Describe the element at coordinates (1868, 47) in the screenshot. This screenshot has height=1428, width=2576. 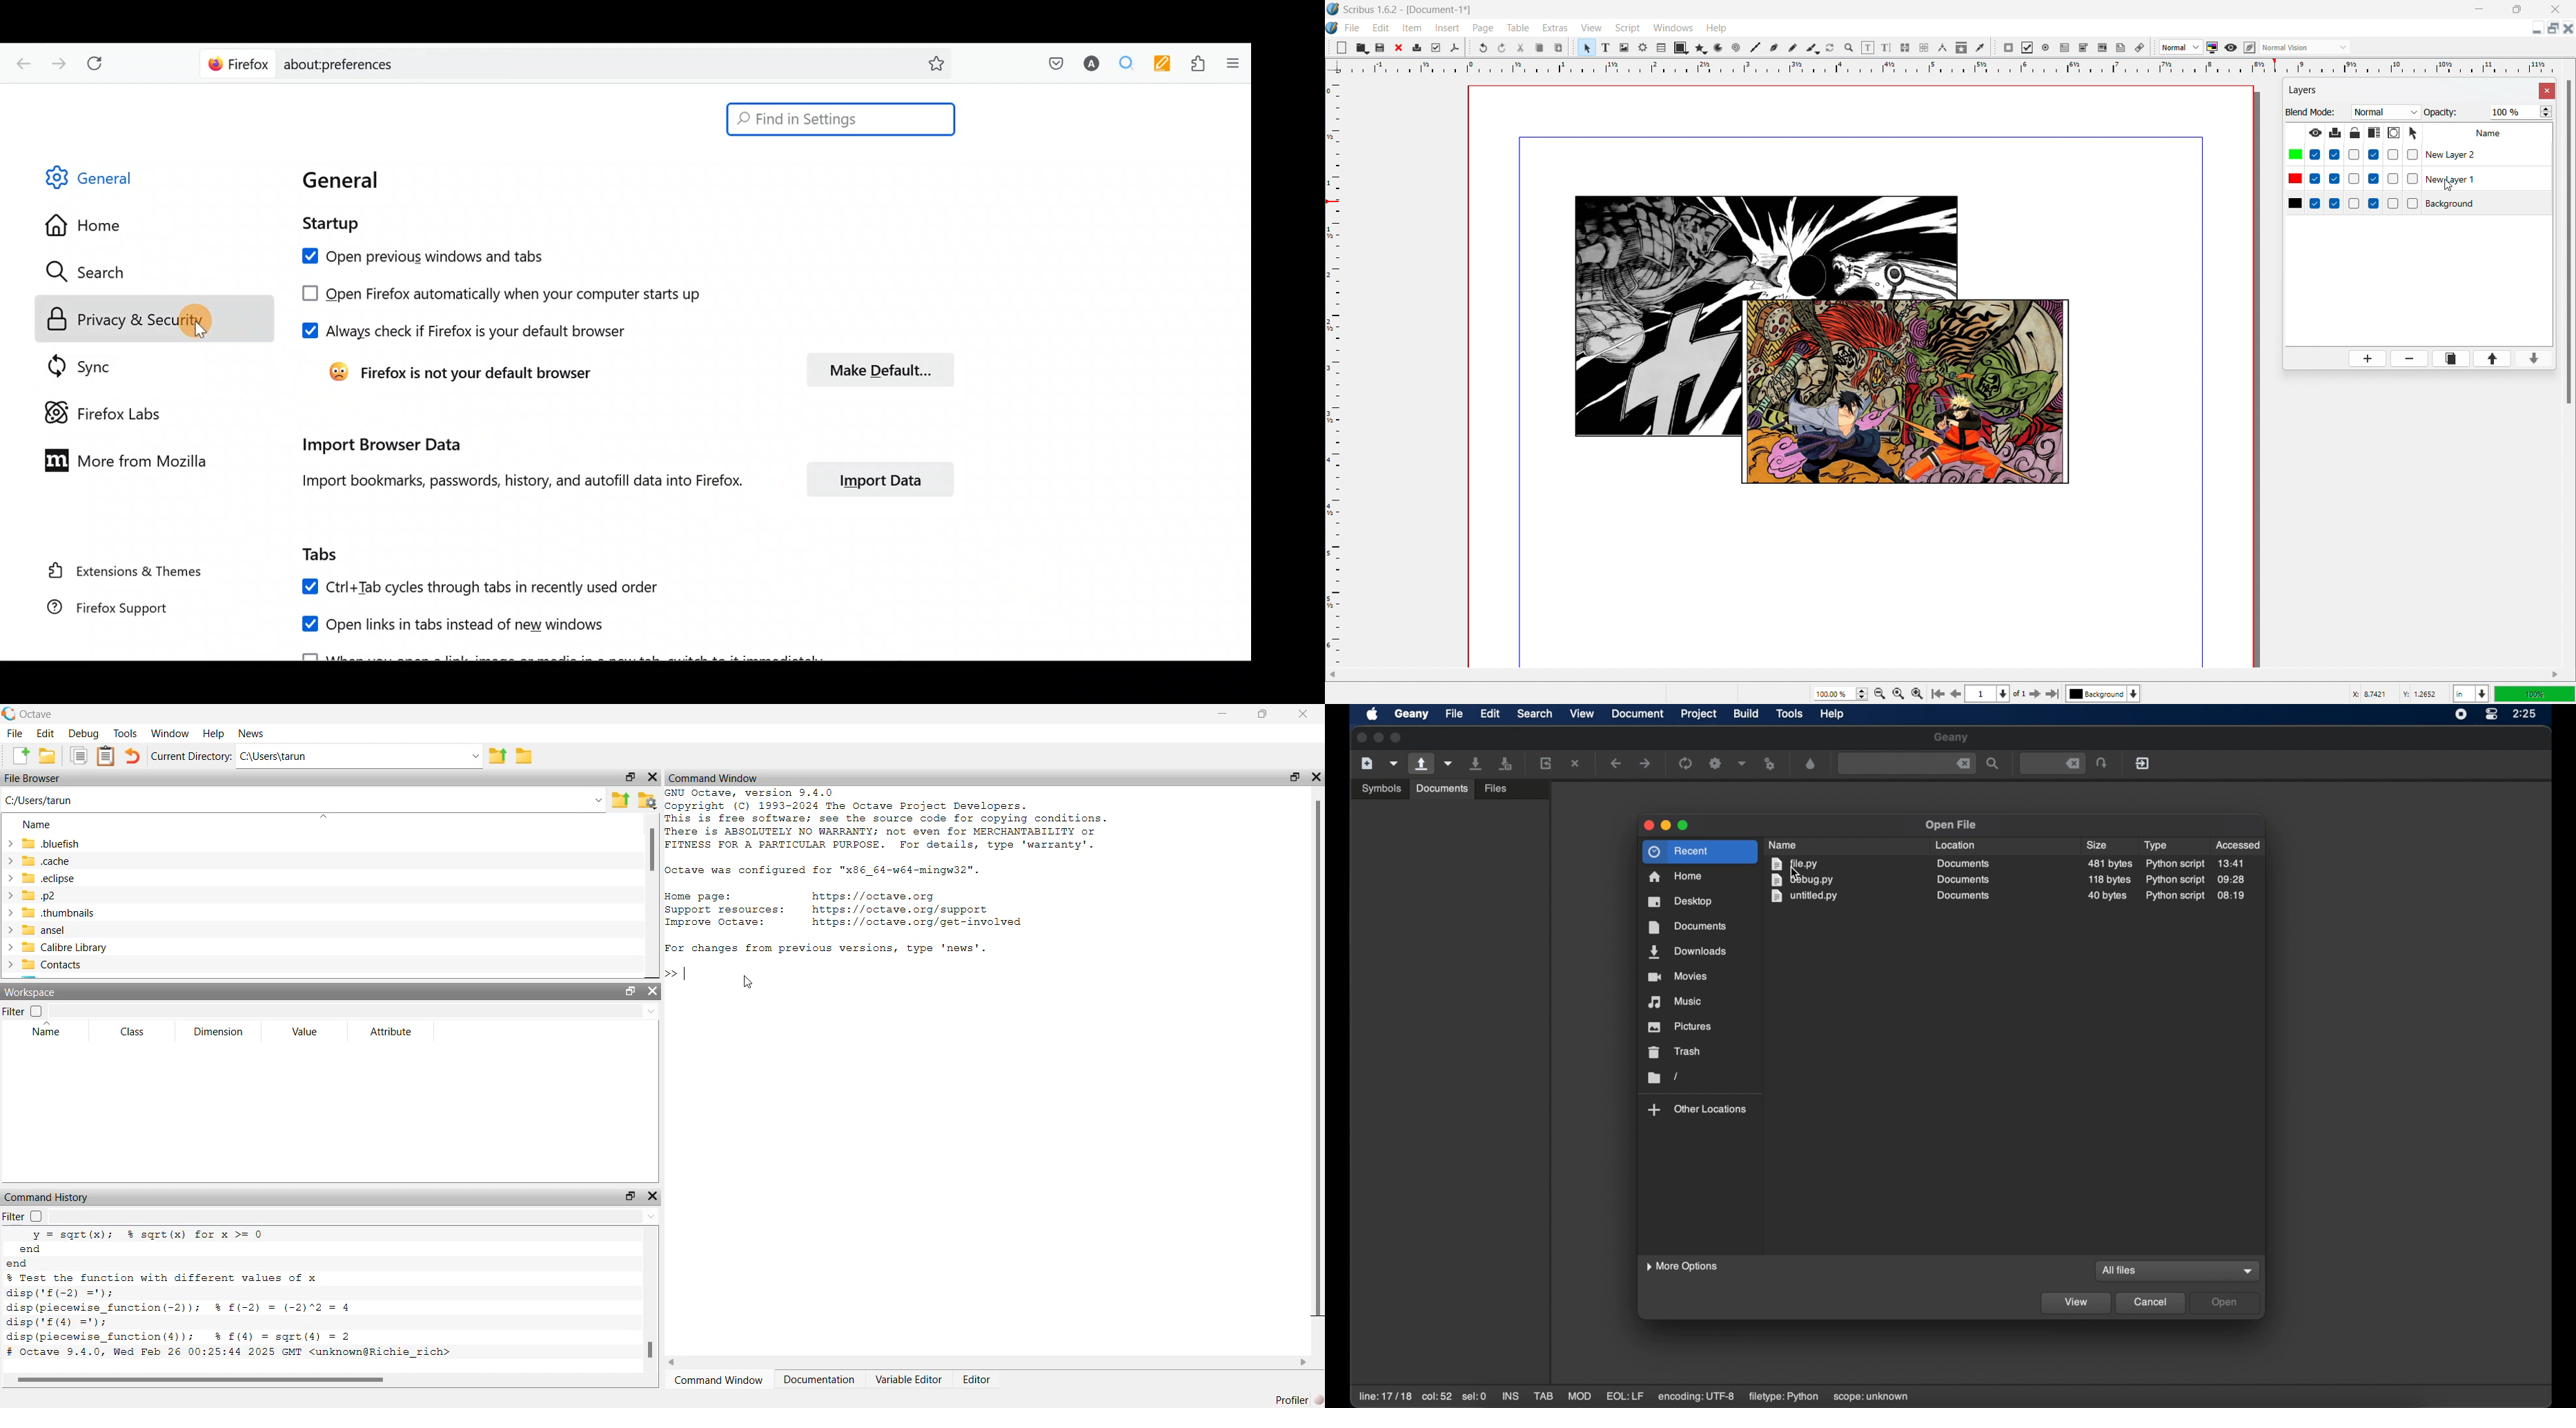
I see `edit contents of the frame` at that location.